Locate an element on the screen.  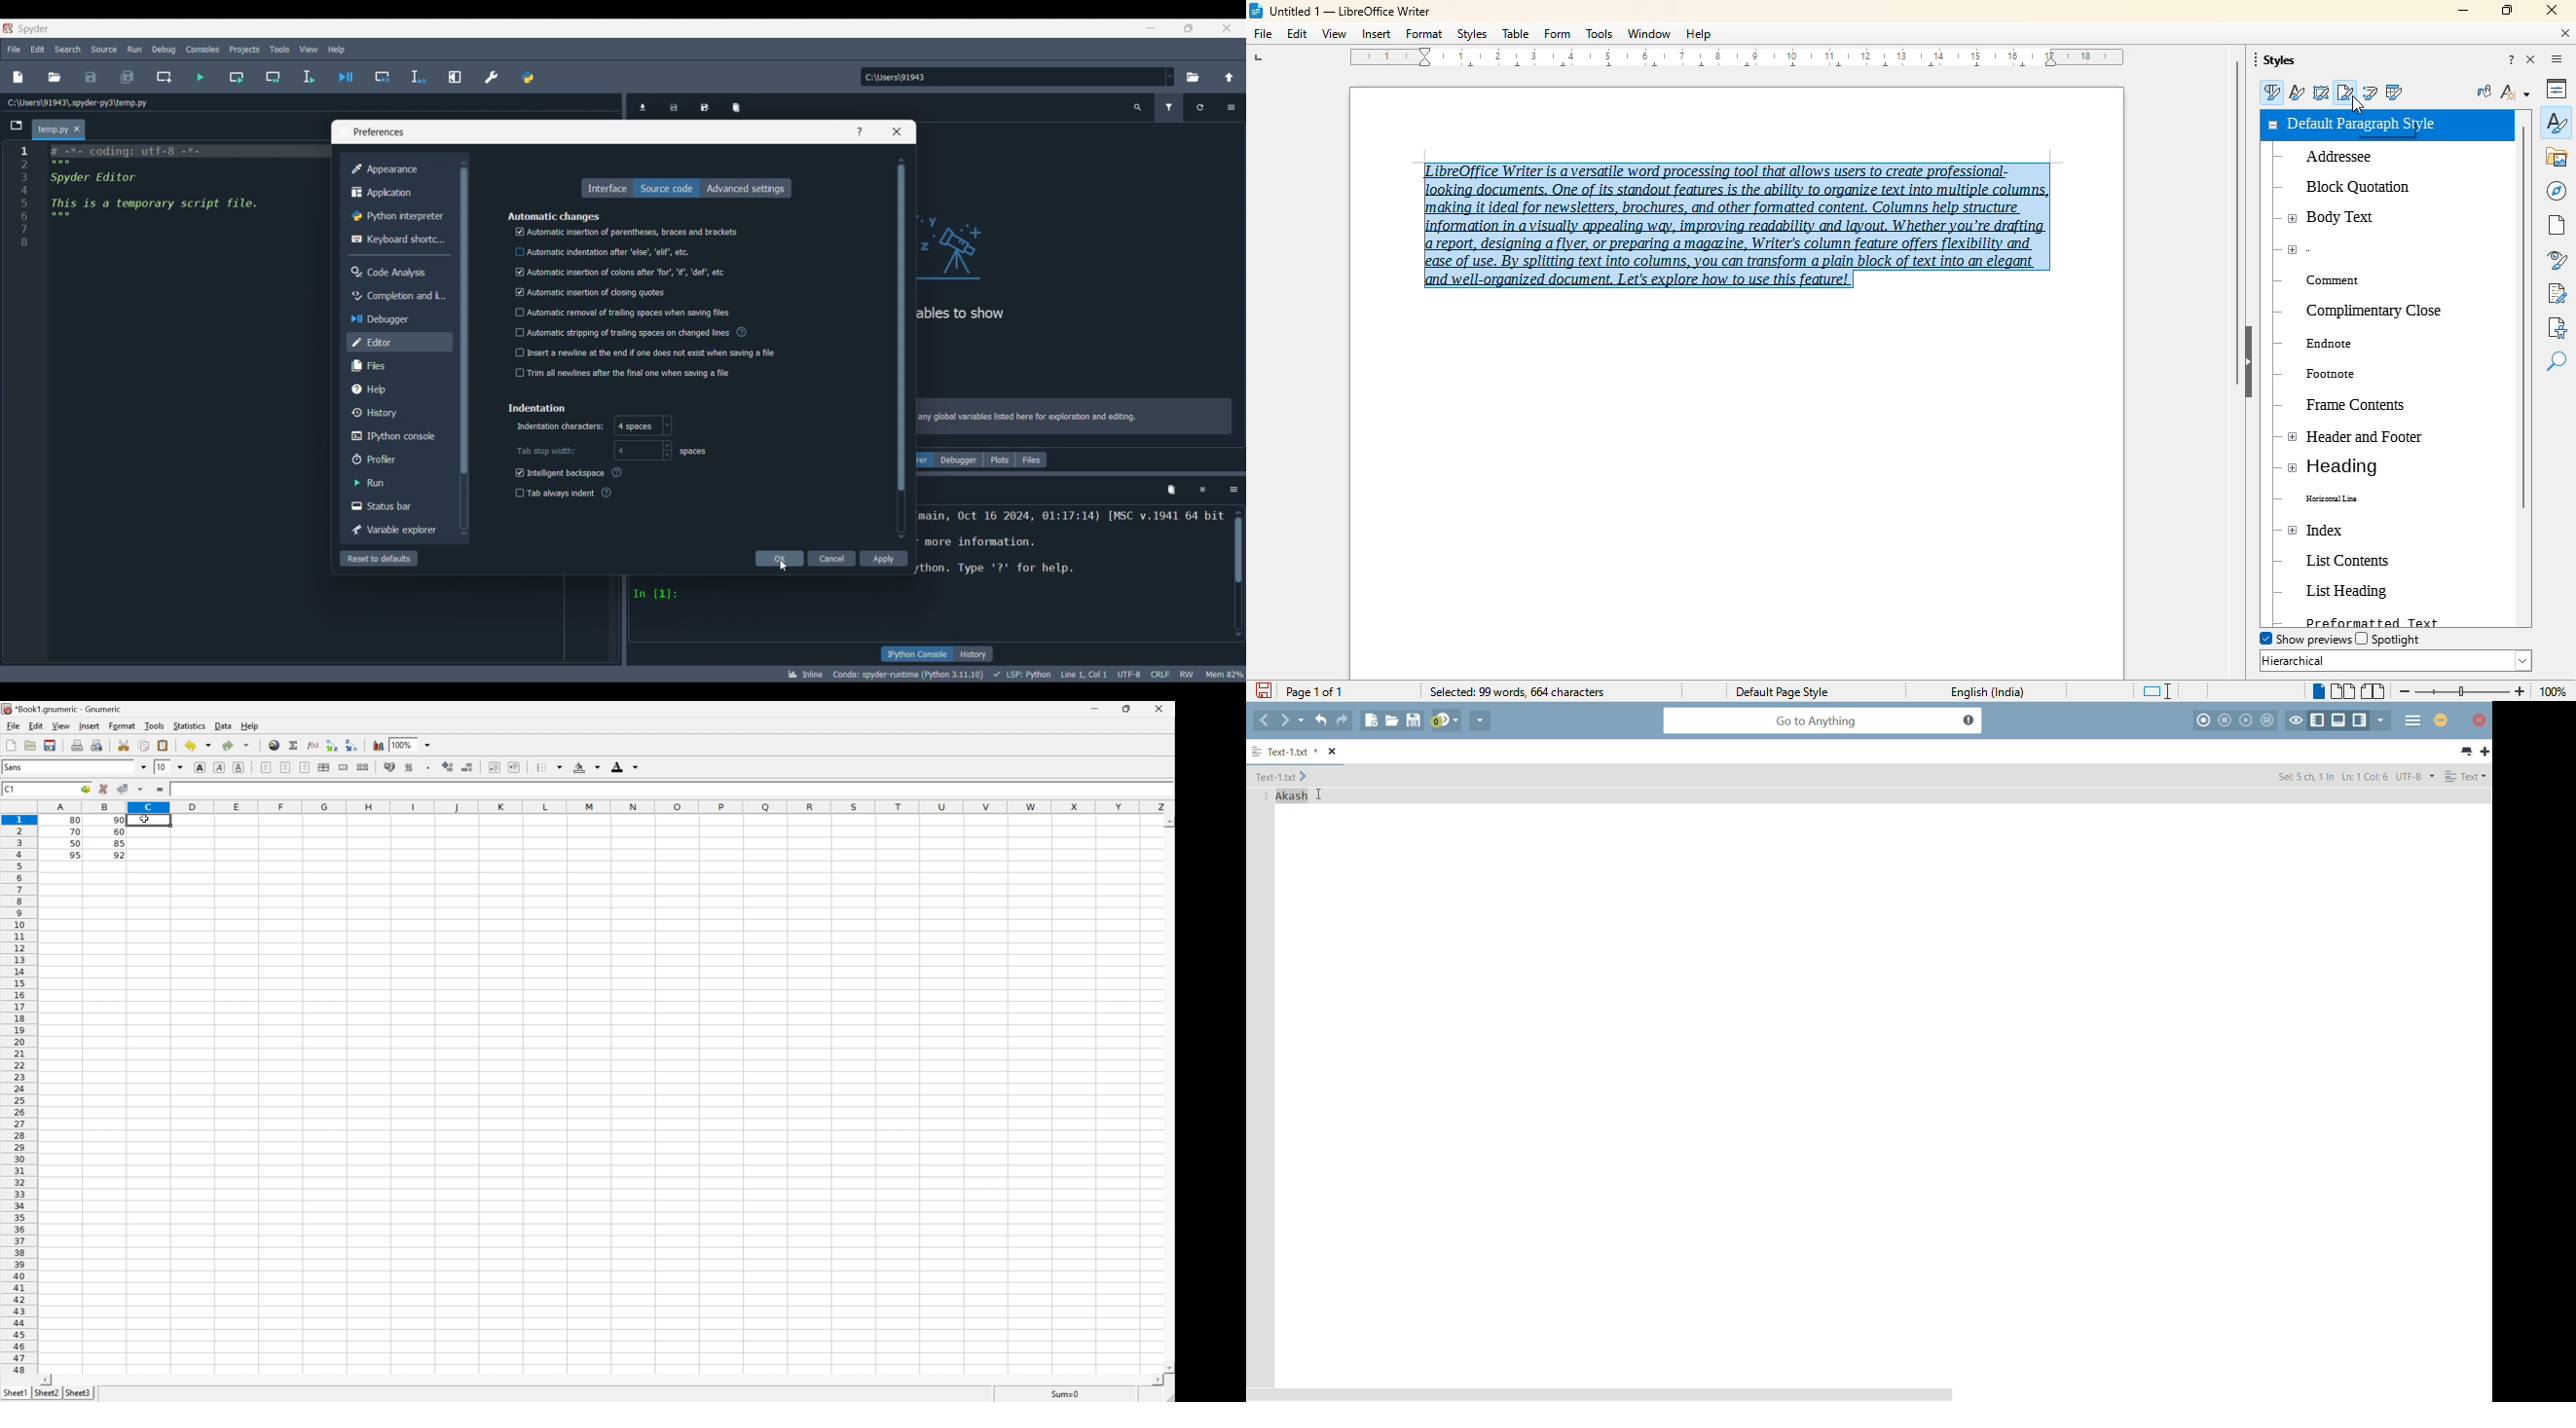
close document is located at coordinates (2566, 33).